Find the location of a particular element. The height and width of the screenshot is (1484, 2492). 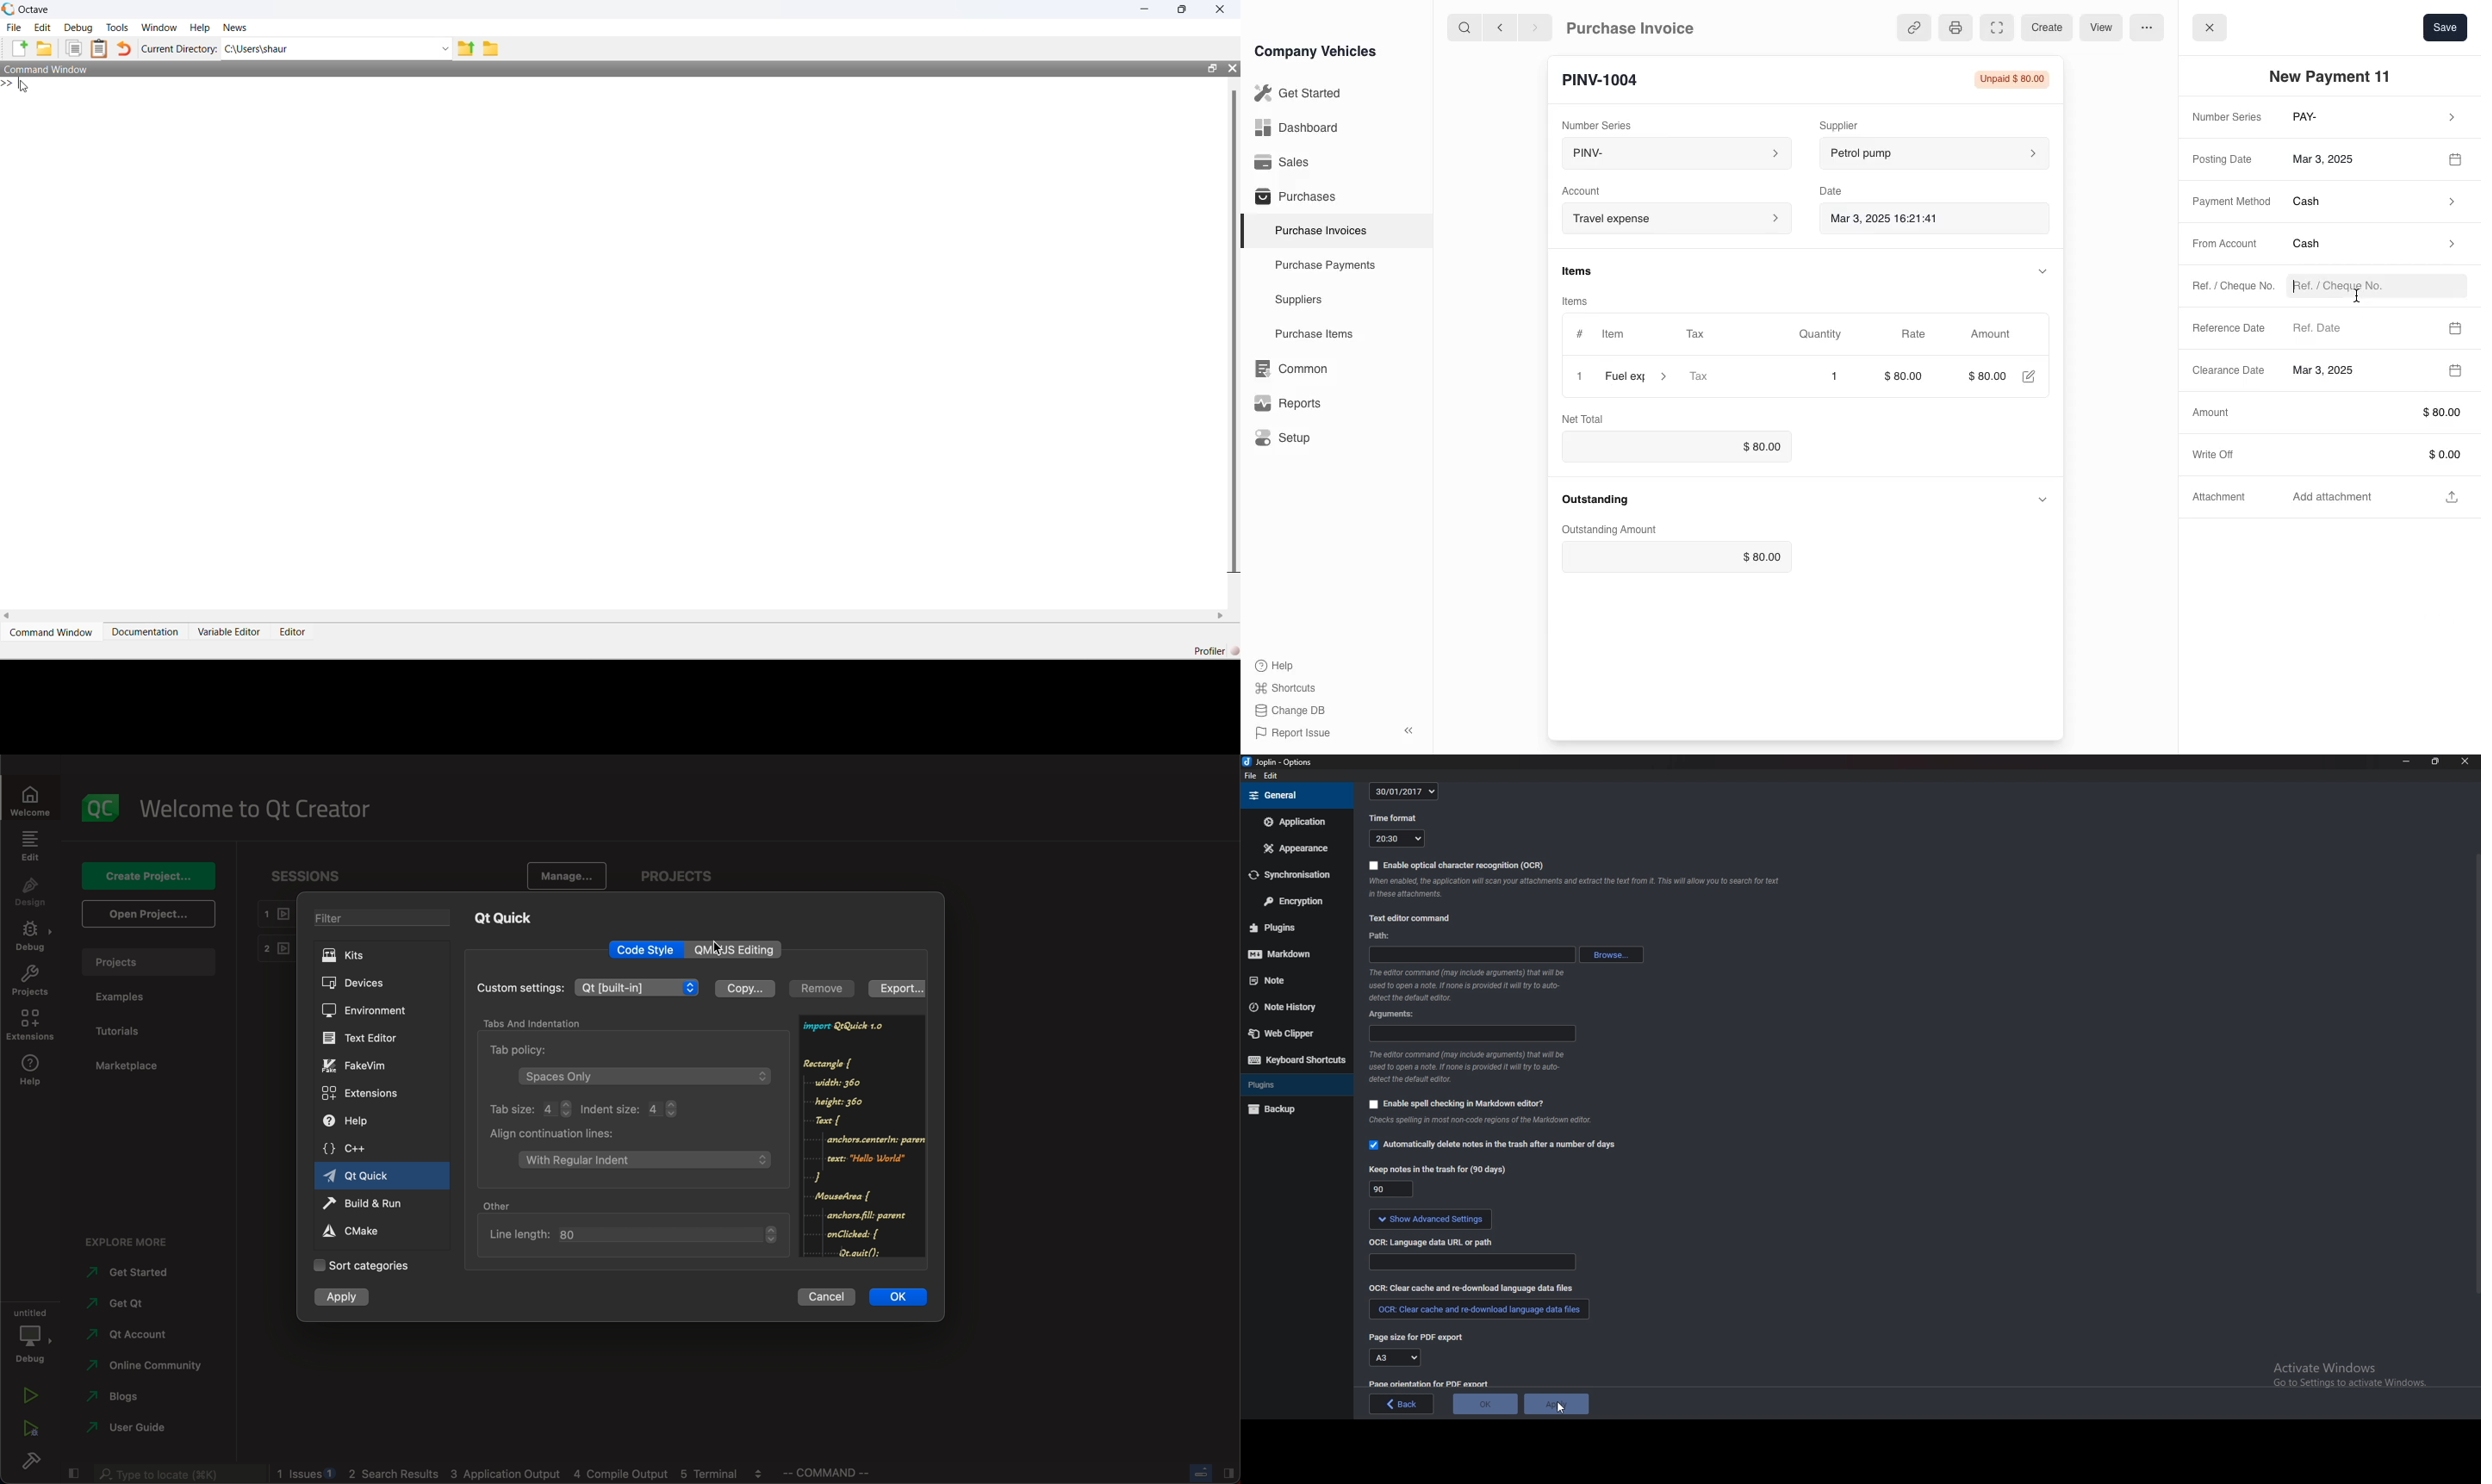

Shortcuts is located at coordinates (1286, 689).